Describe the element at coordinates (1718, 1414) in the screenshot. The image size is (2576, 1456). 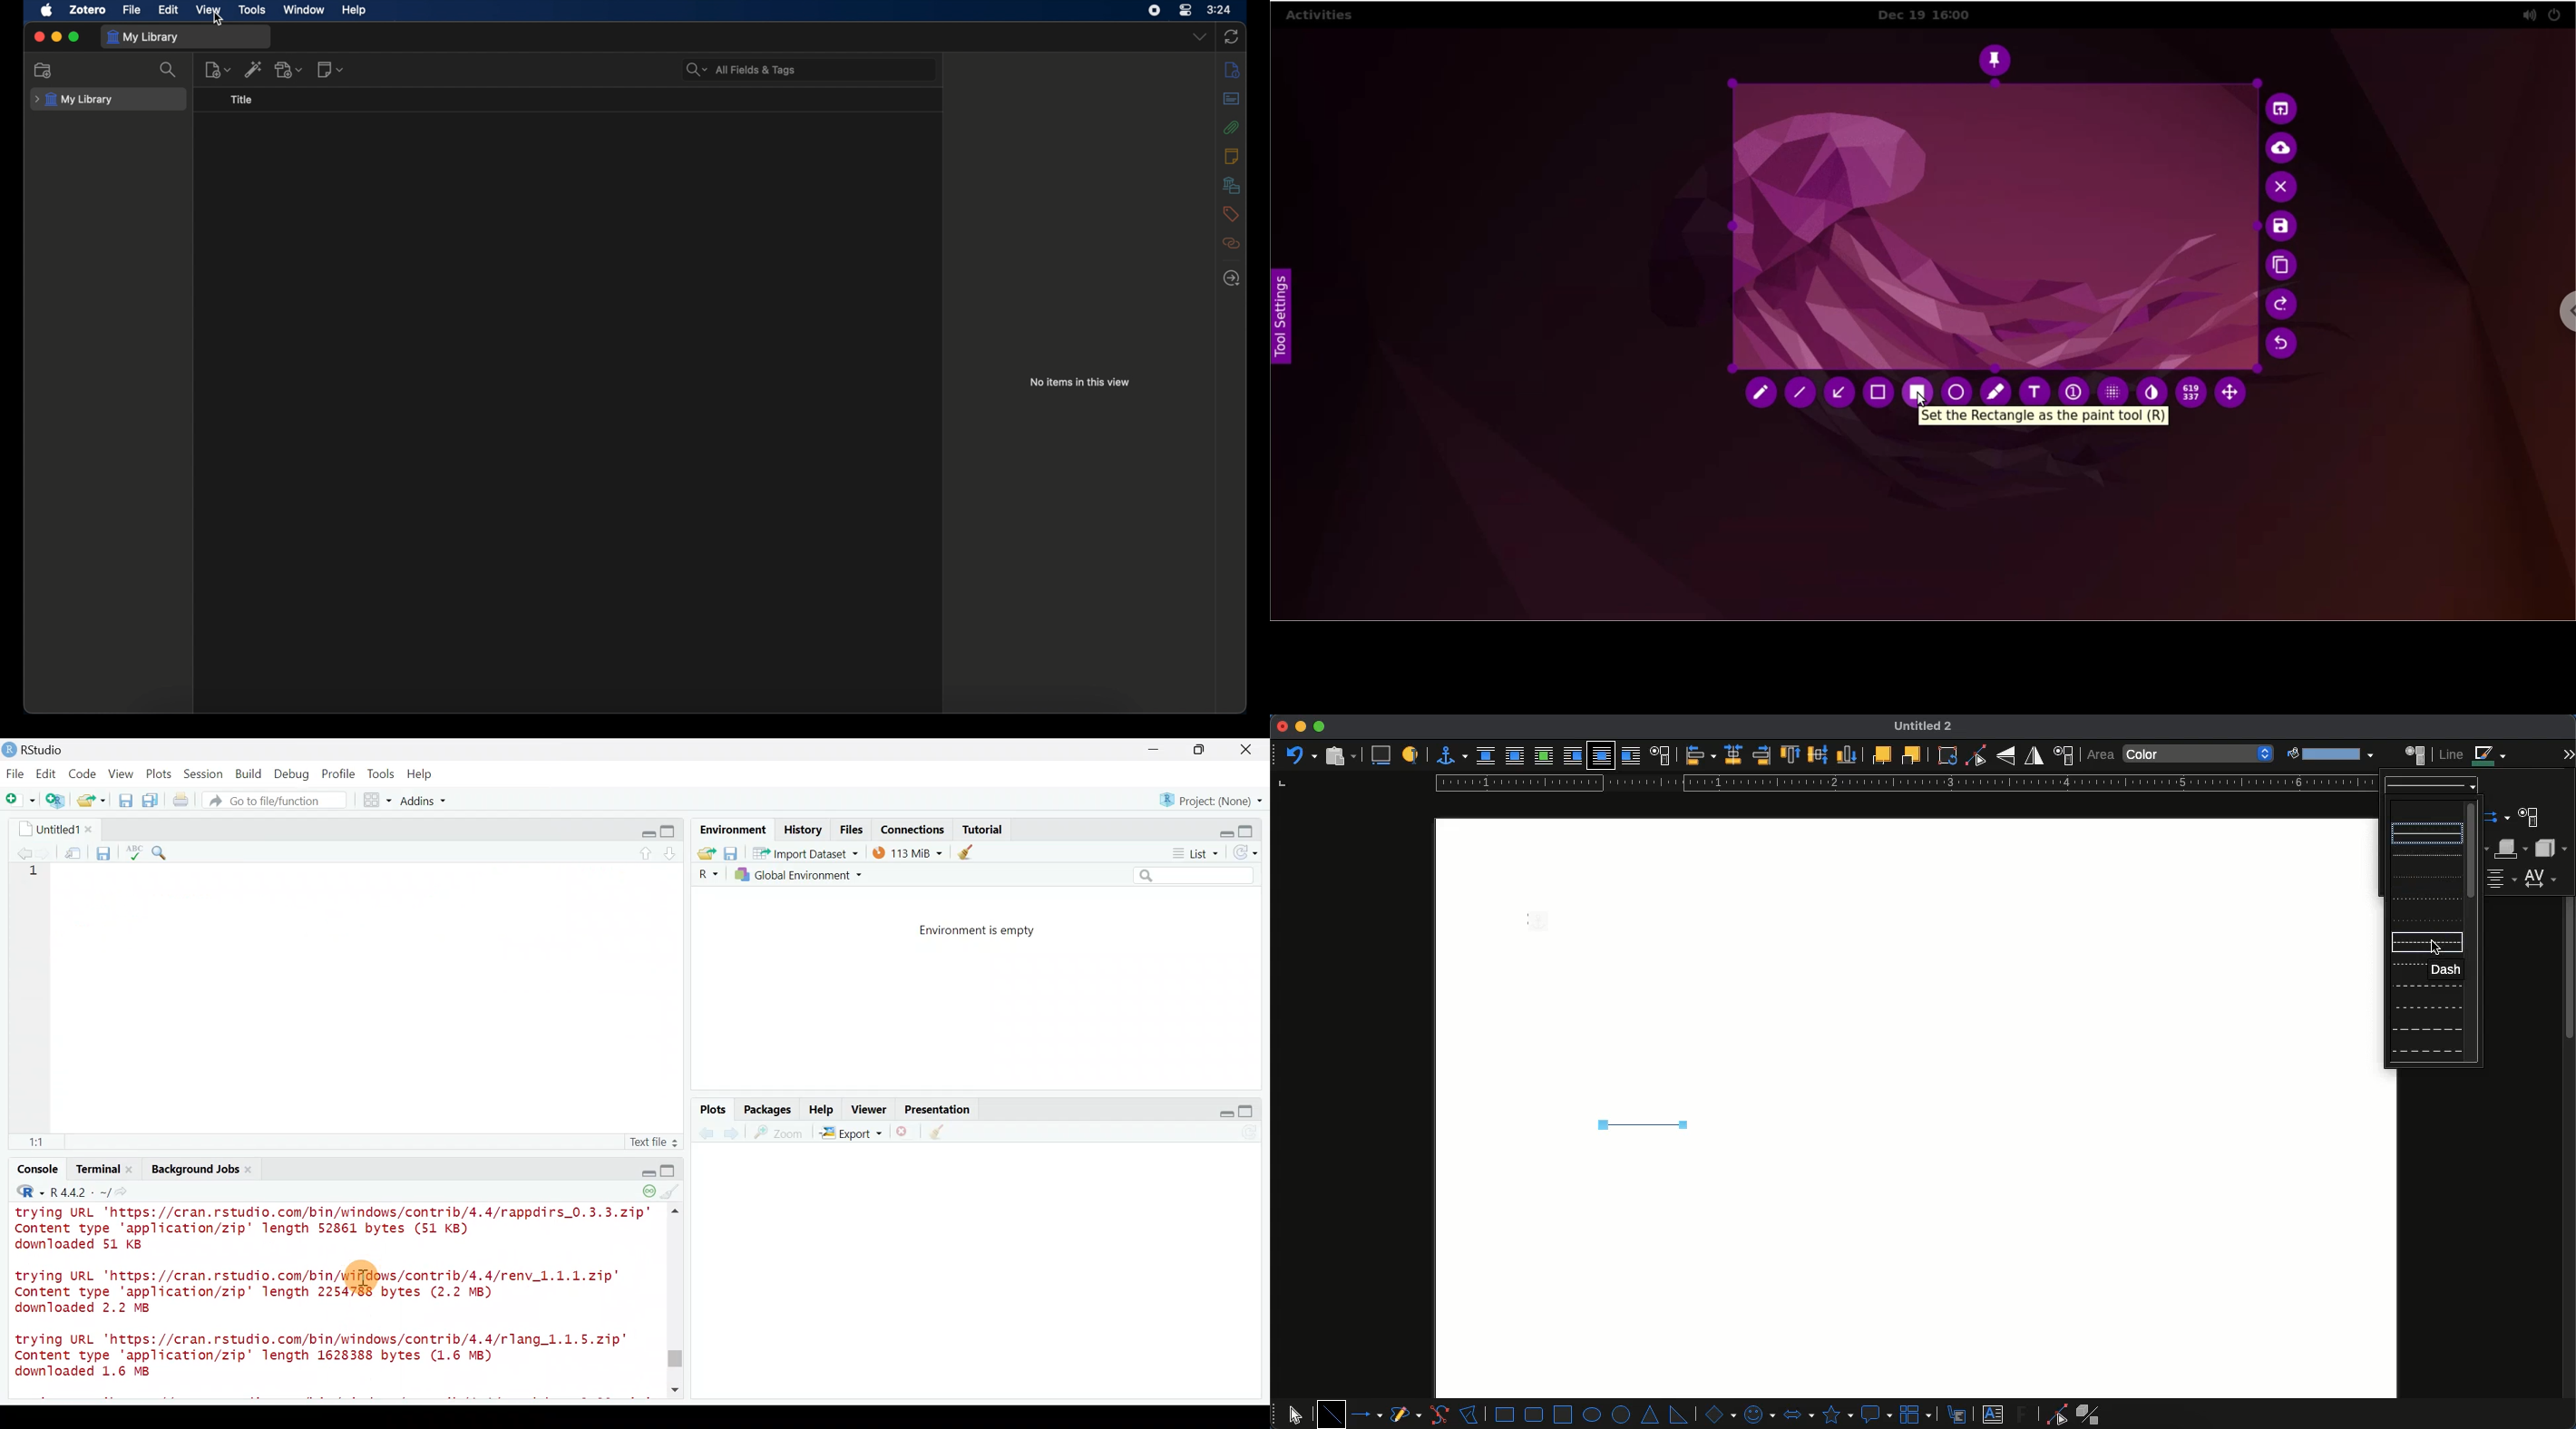
I see `basic shapes` at that location.